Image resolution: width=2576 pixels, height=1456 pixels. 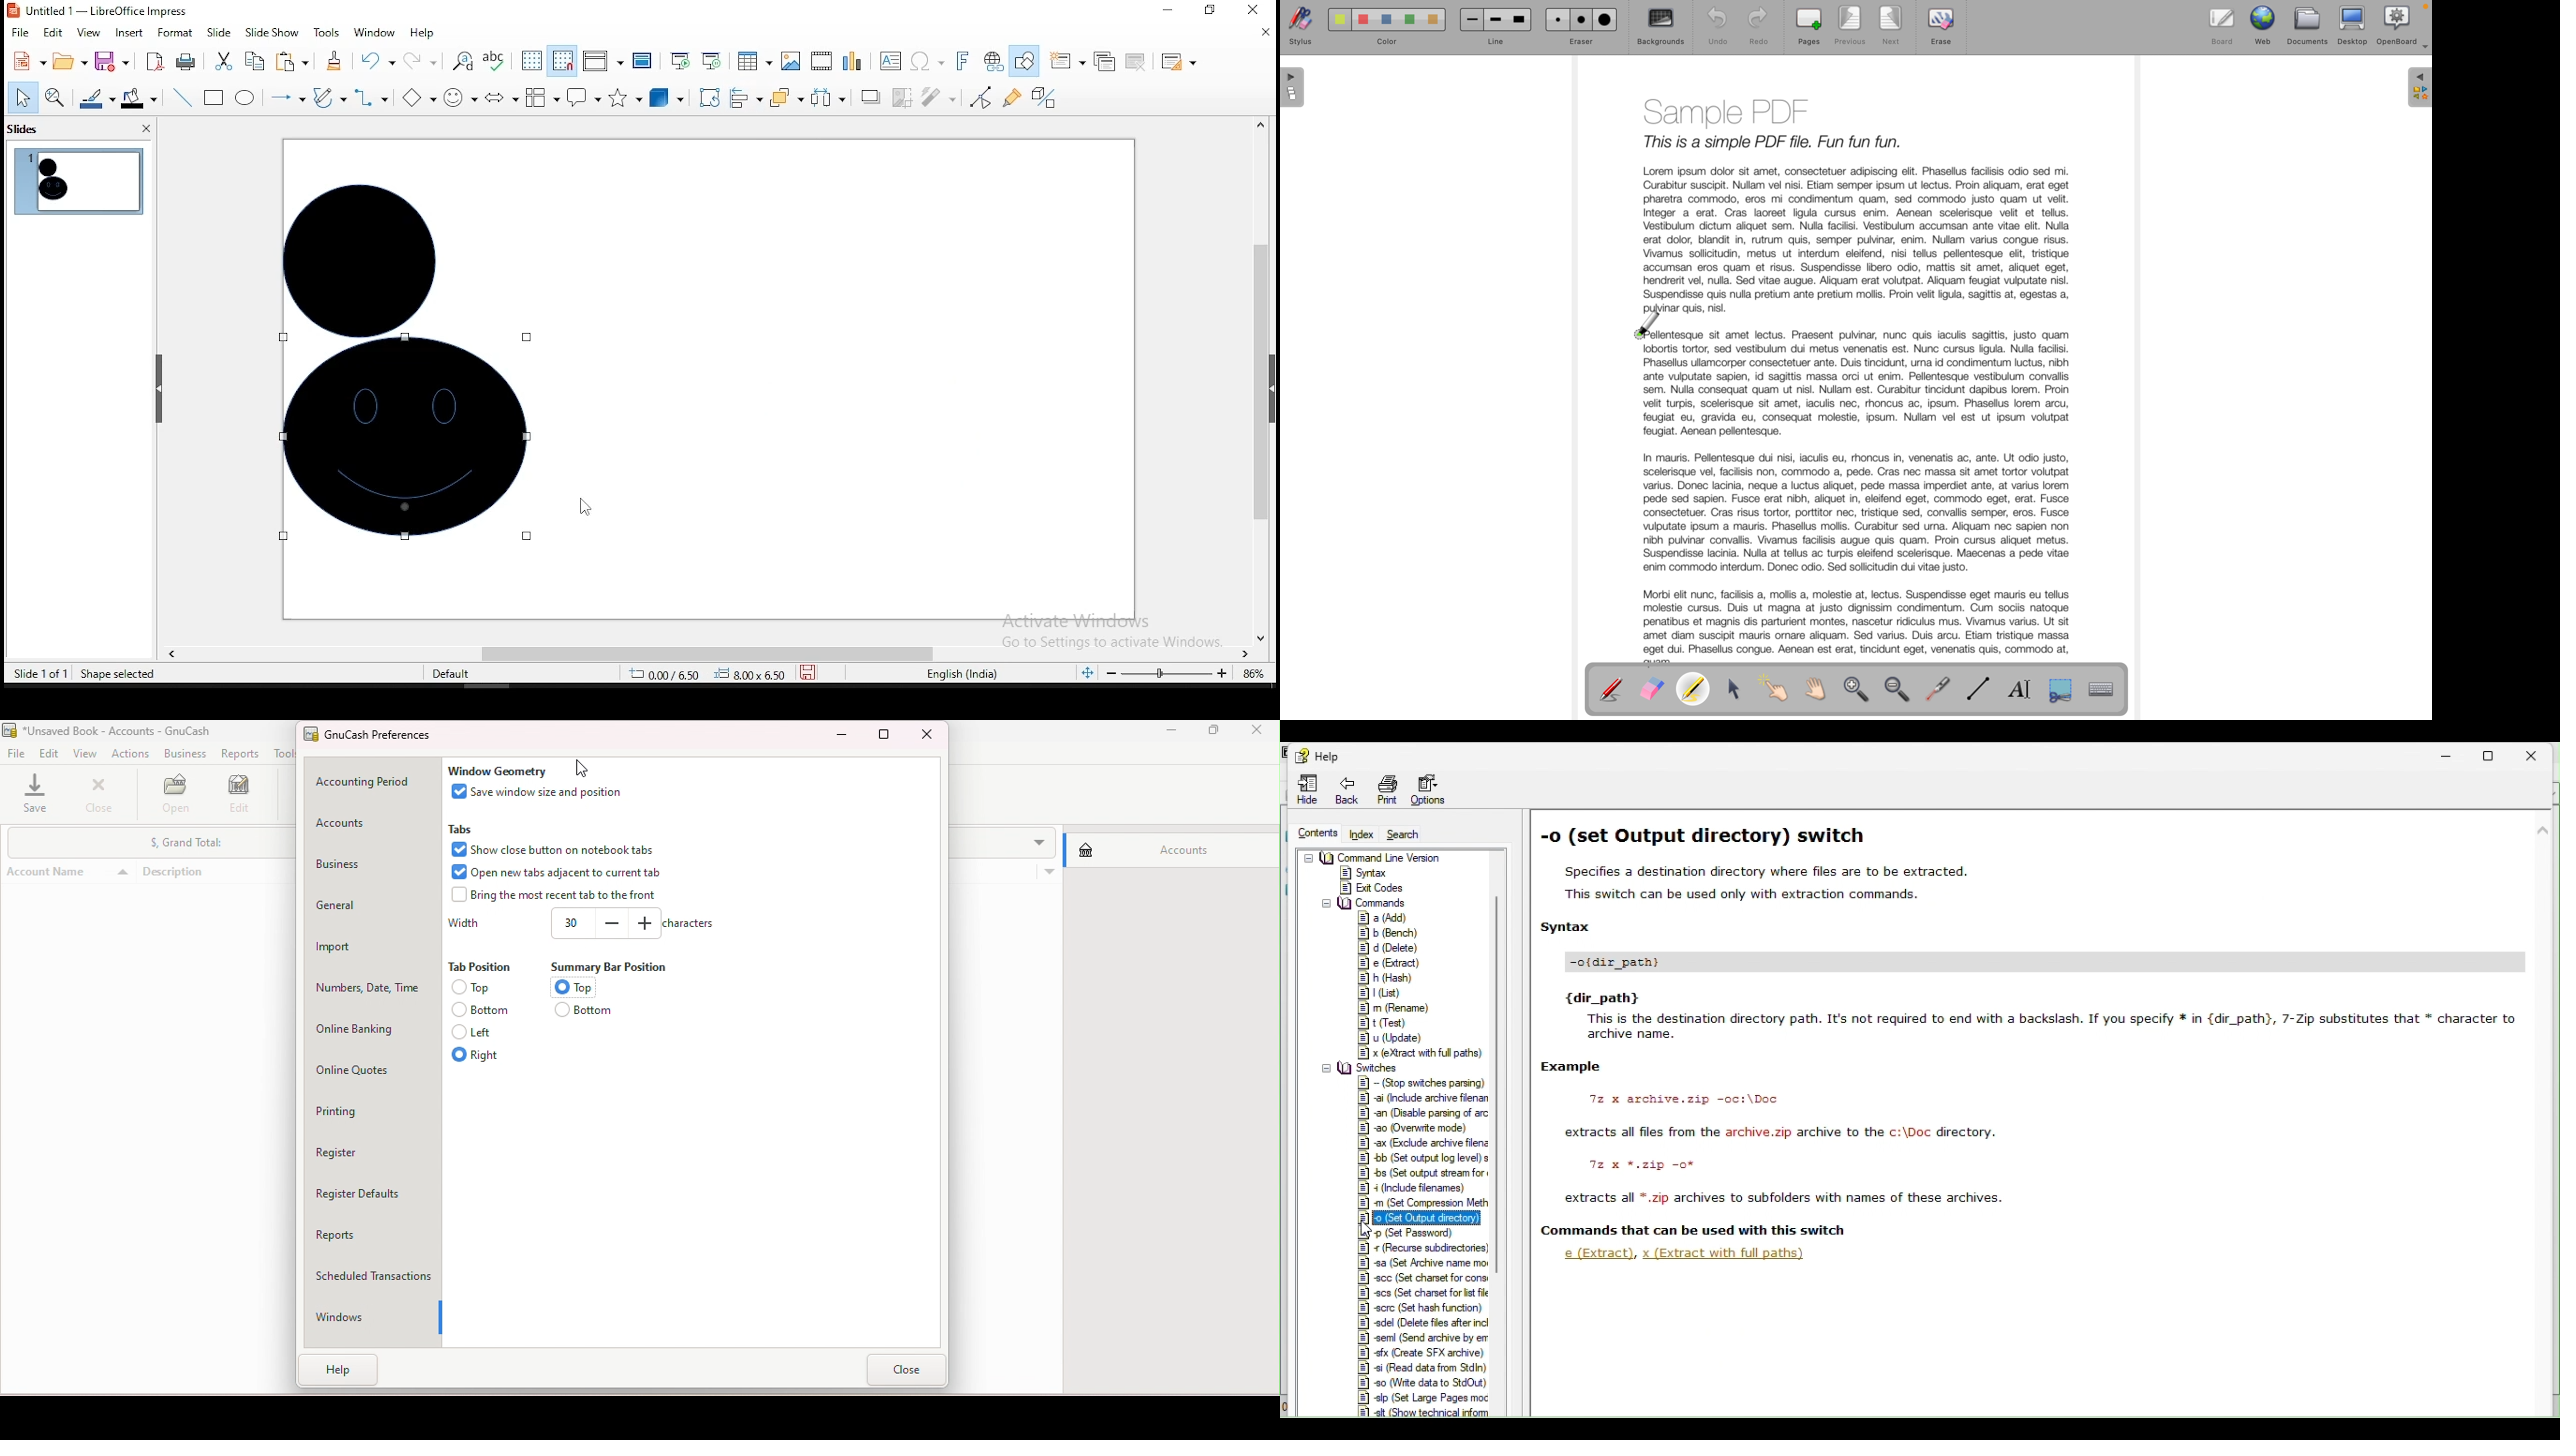 I want to click on file, so click(x=19, y=32).